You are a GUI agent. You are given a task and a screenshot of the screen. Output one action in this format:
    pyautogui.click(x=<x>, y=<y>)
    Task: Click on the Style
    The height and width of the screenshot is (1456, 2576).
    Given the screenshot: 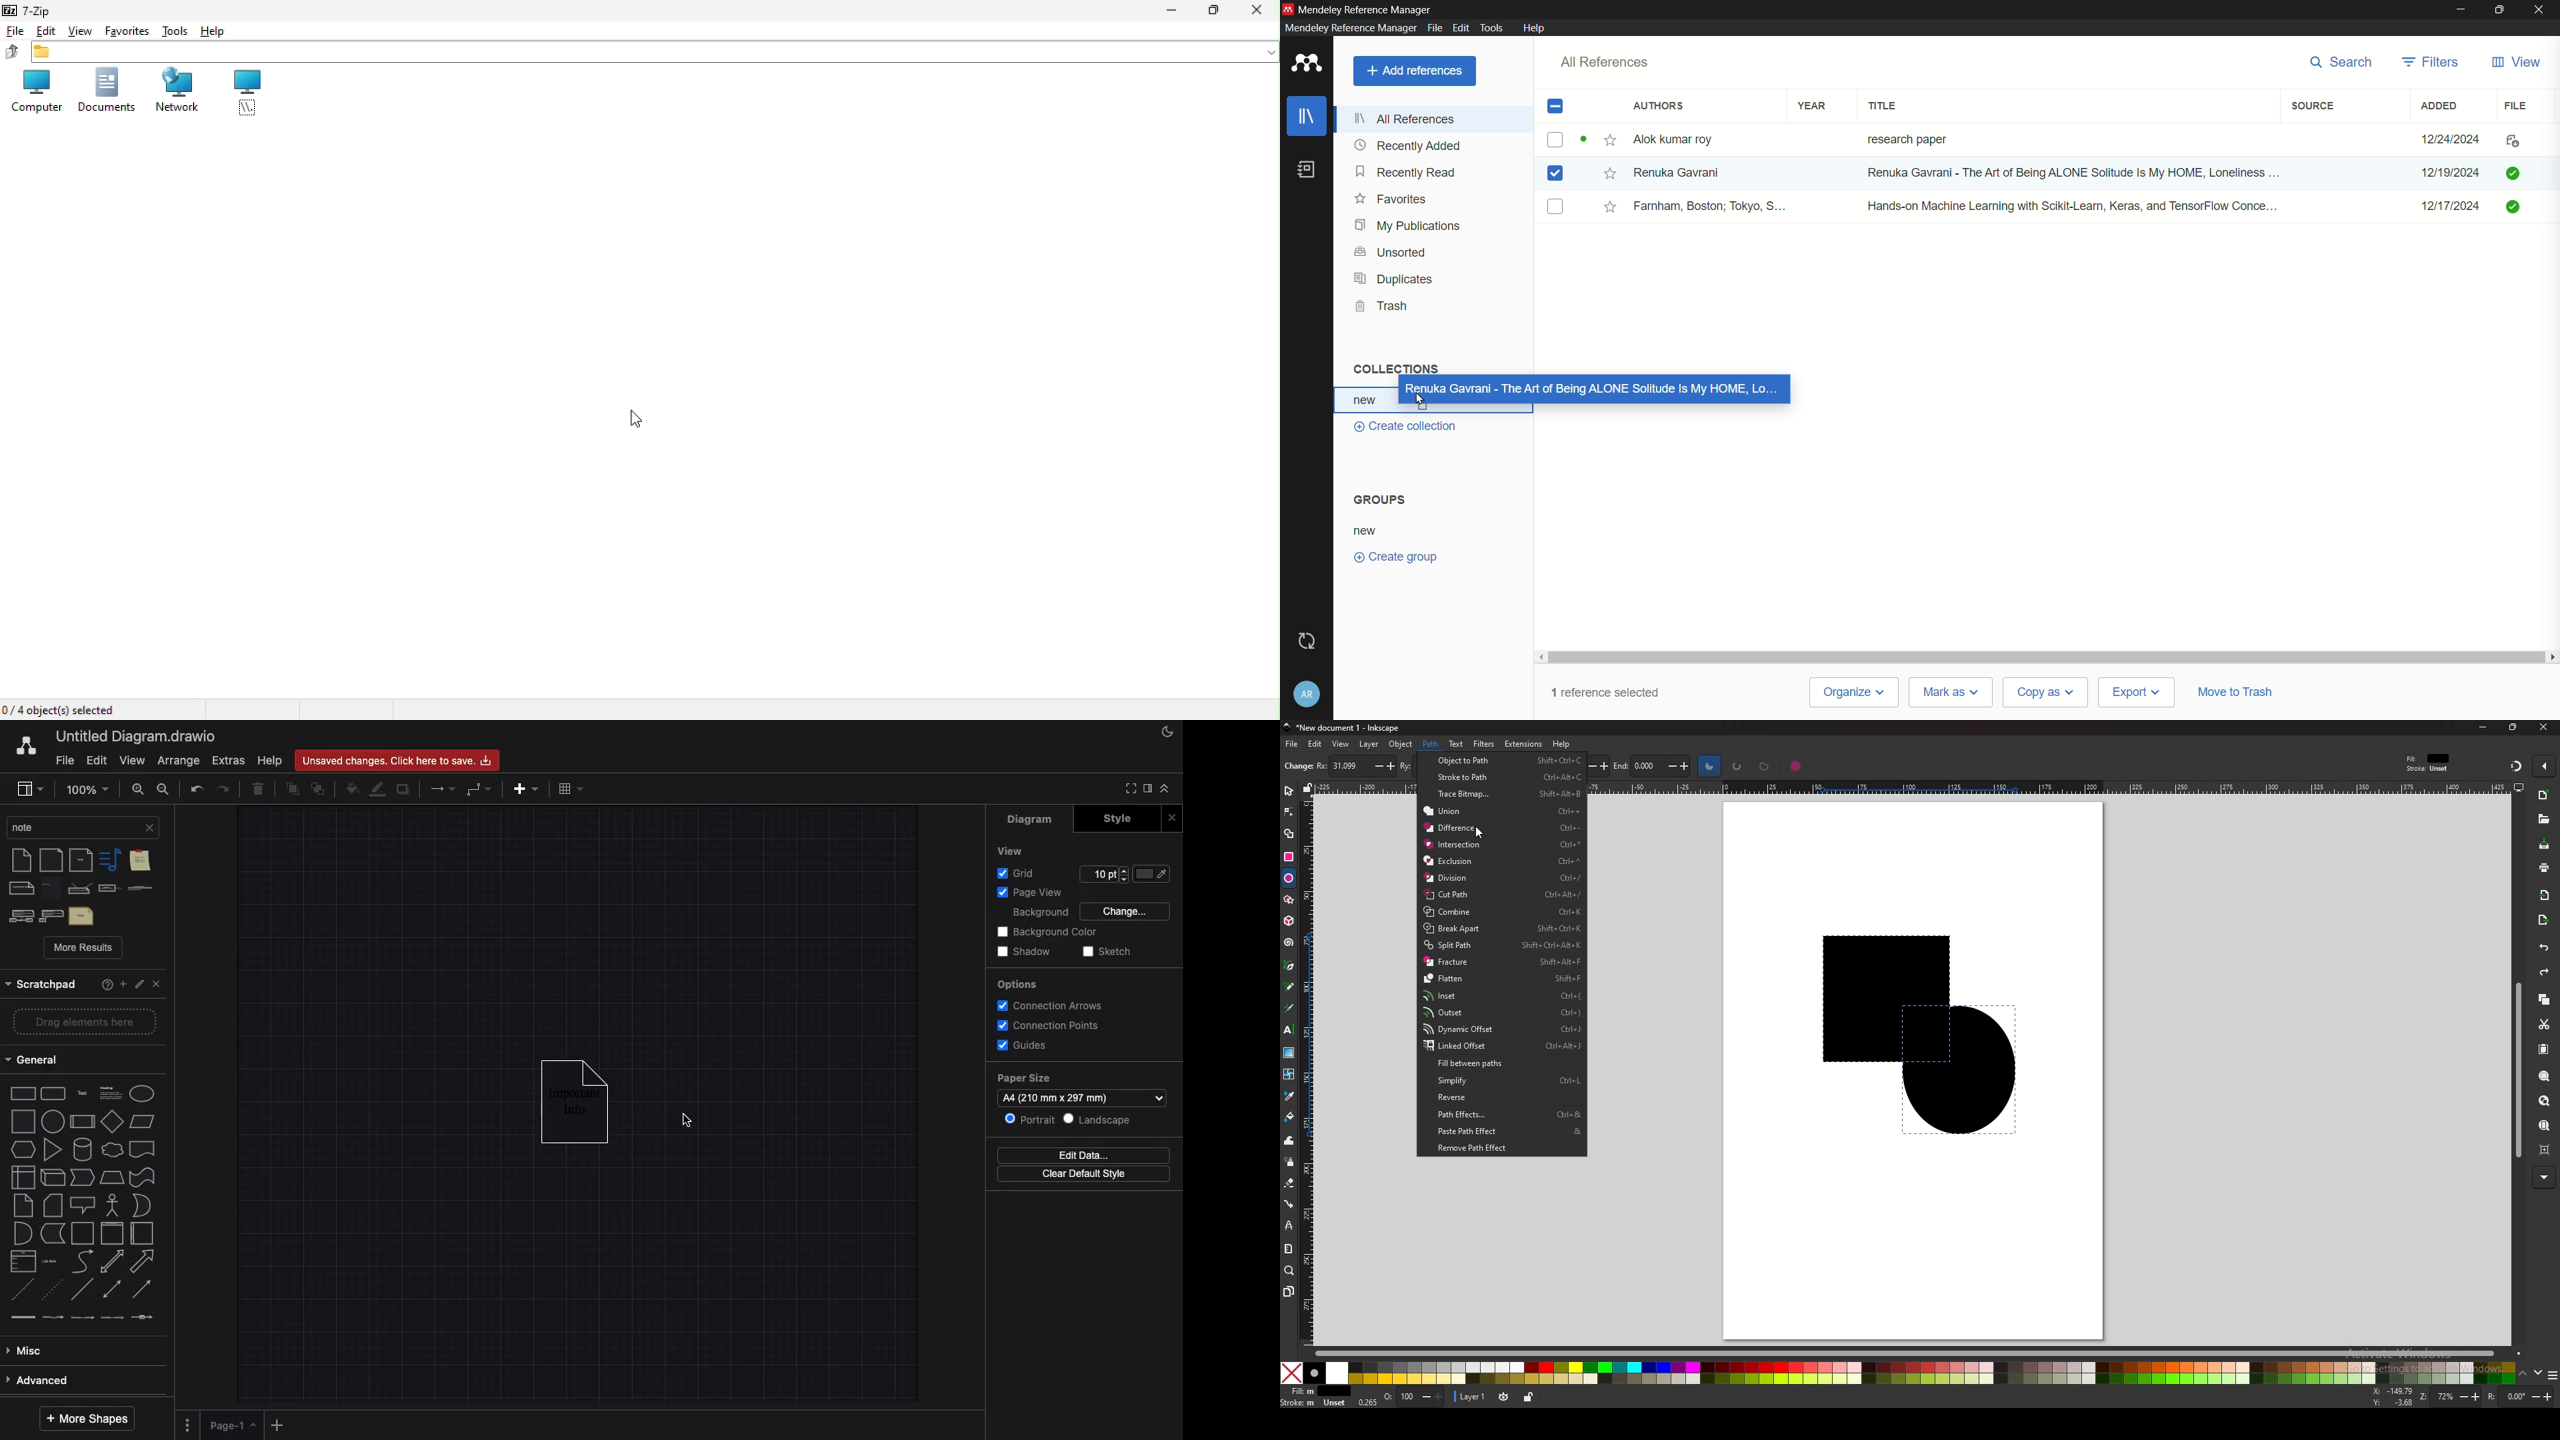 What is the action you would take?
    pyautogui.click(x=1122, y=818)
    